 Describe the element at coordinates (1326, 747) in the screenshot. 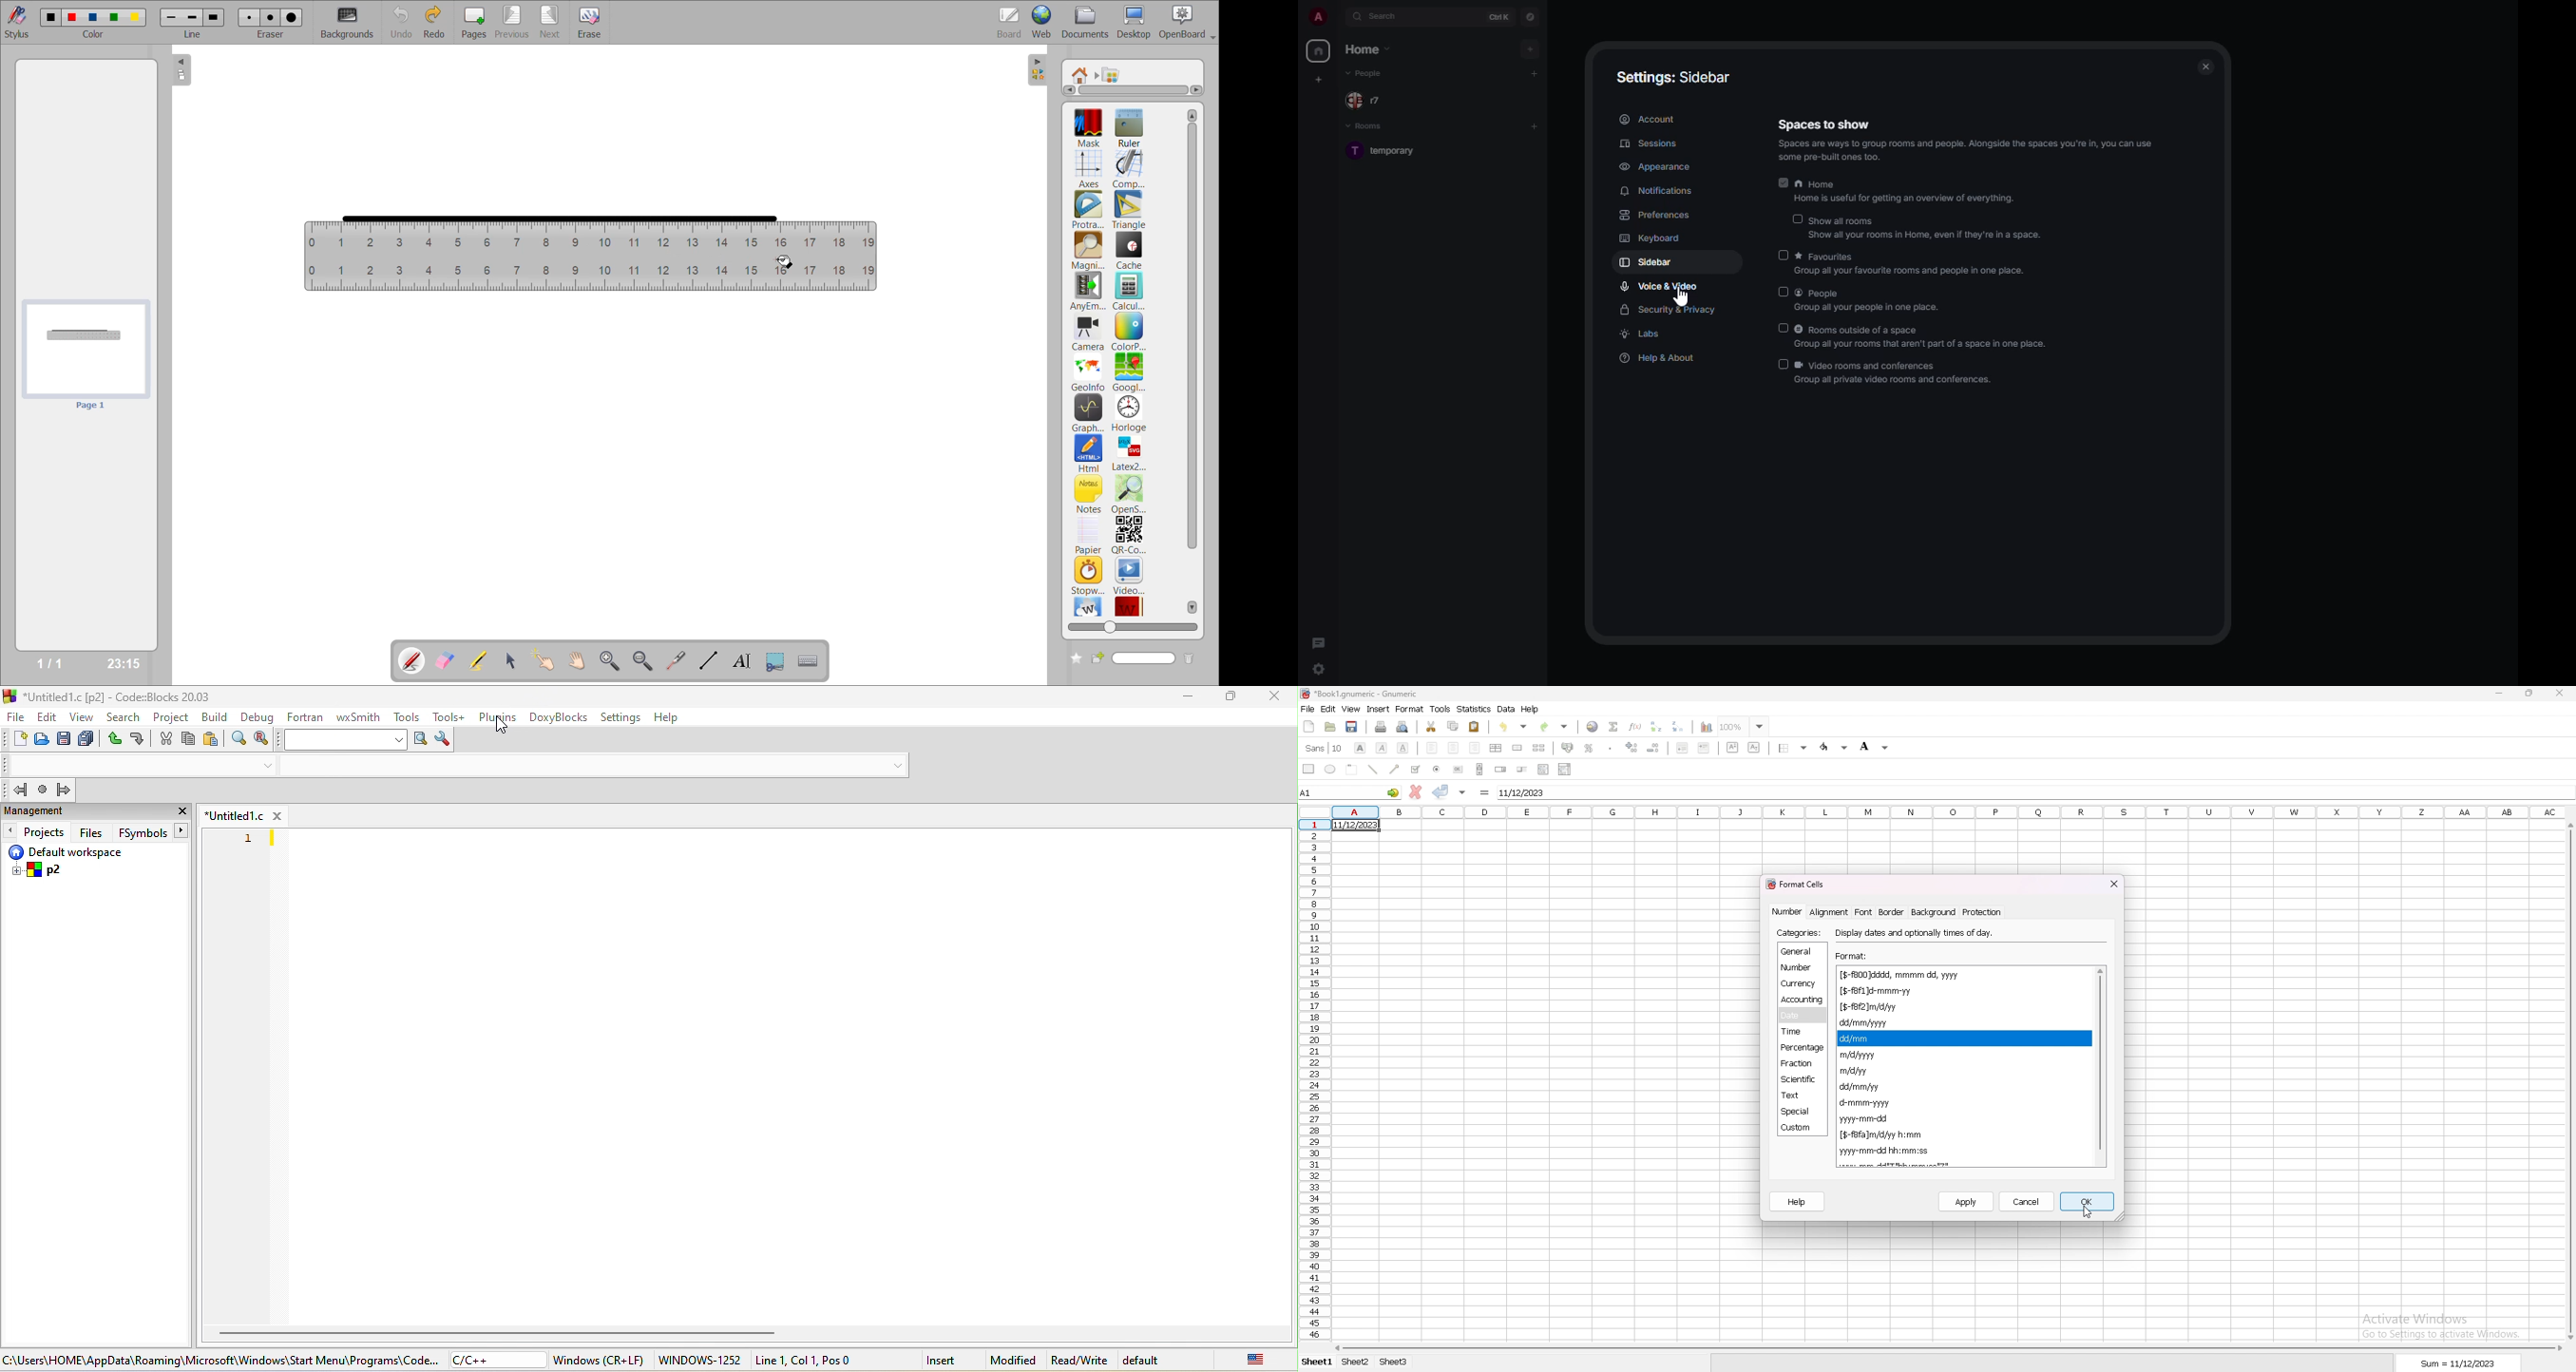

I see `font` at that location.